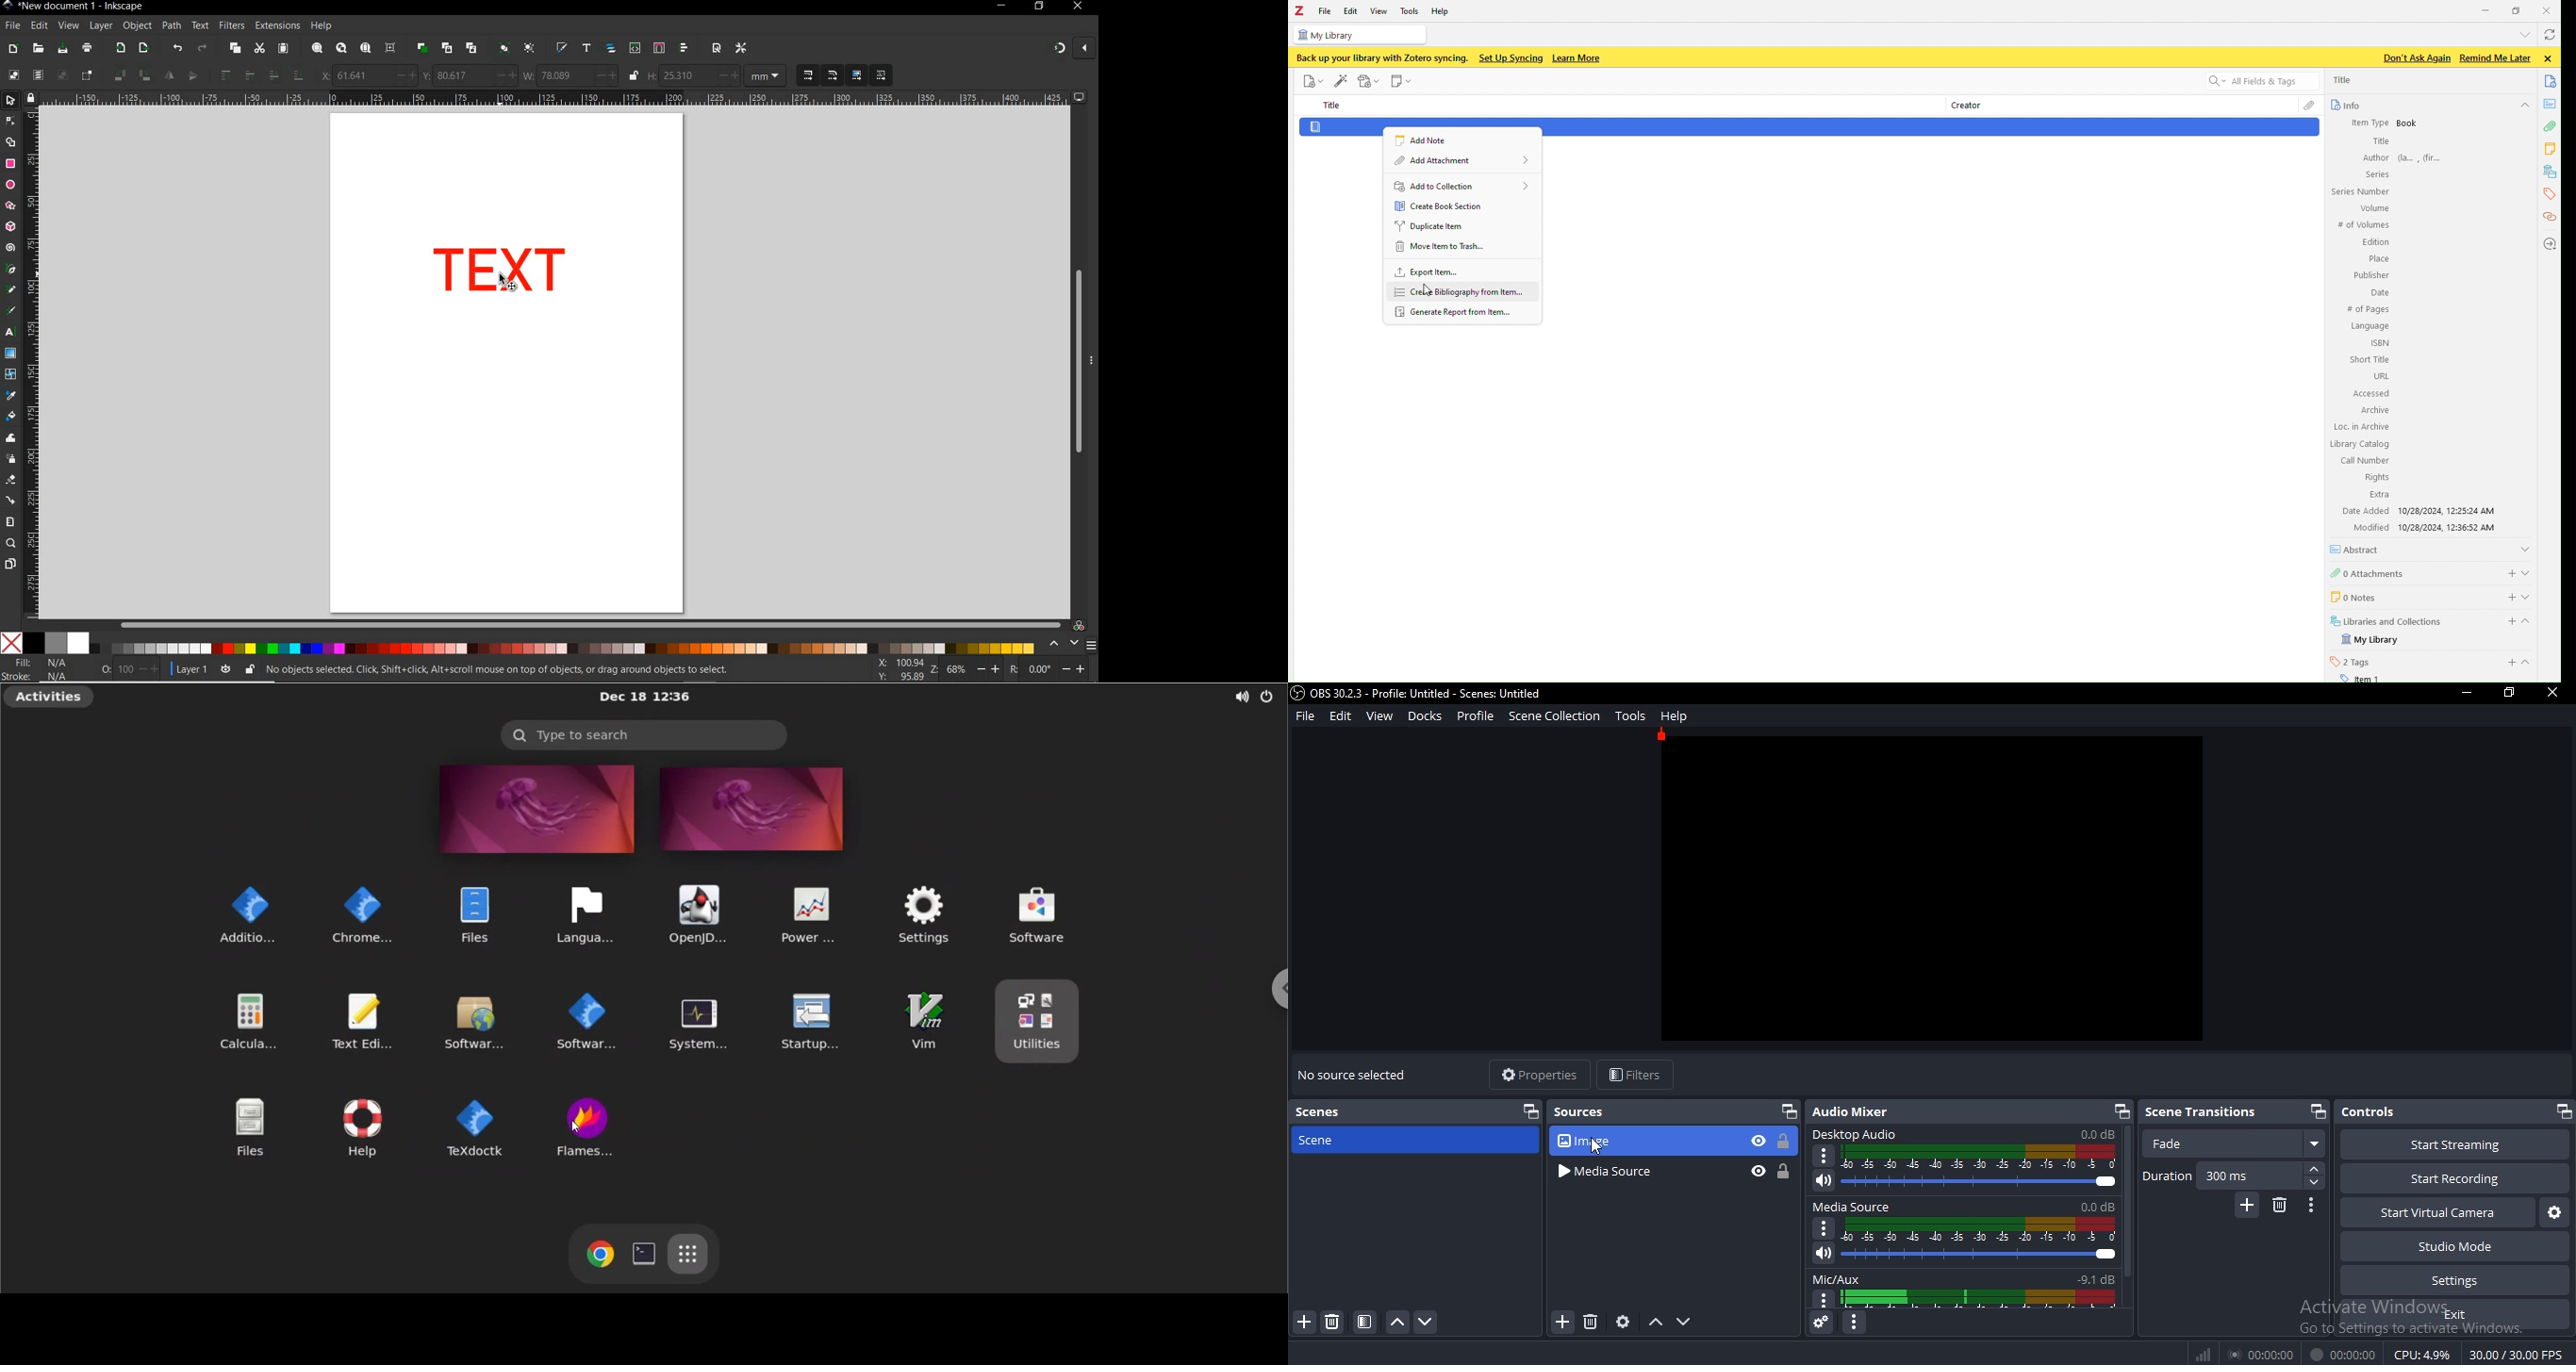 This screenshot has width=2576, height=1372. I want to click on # of Volumes, so click(2362, 225).